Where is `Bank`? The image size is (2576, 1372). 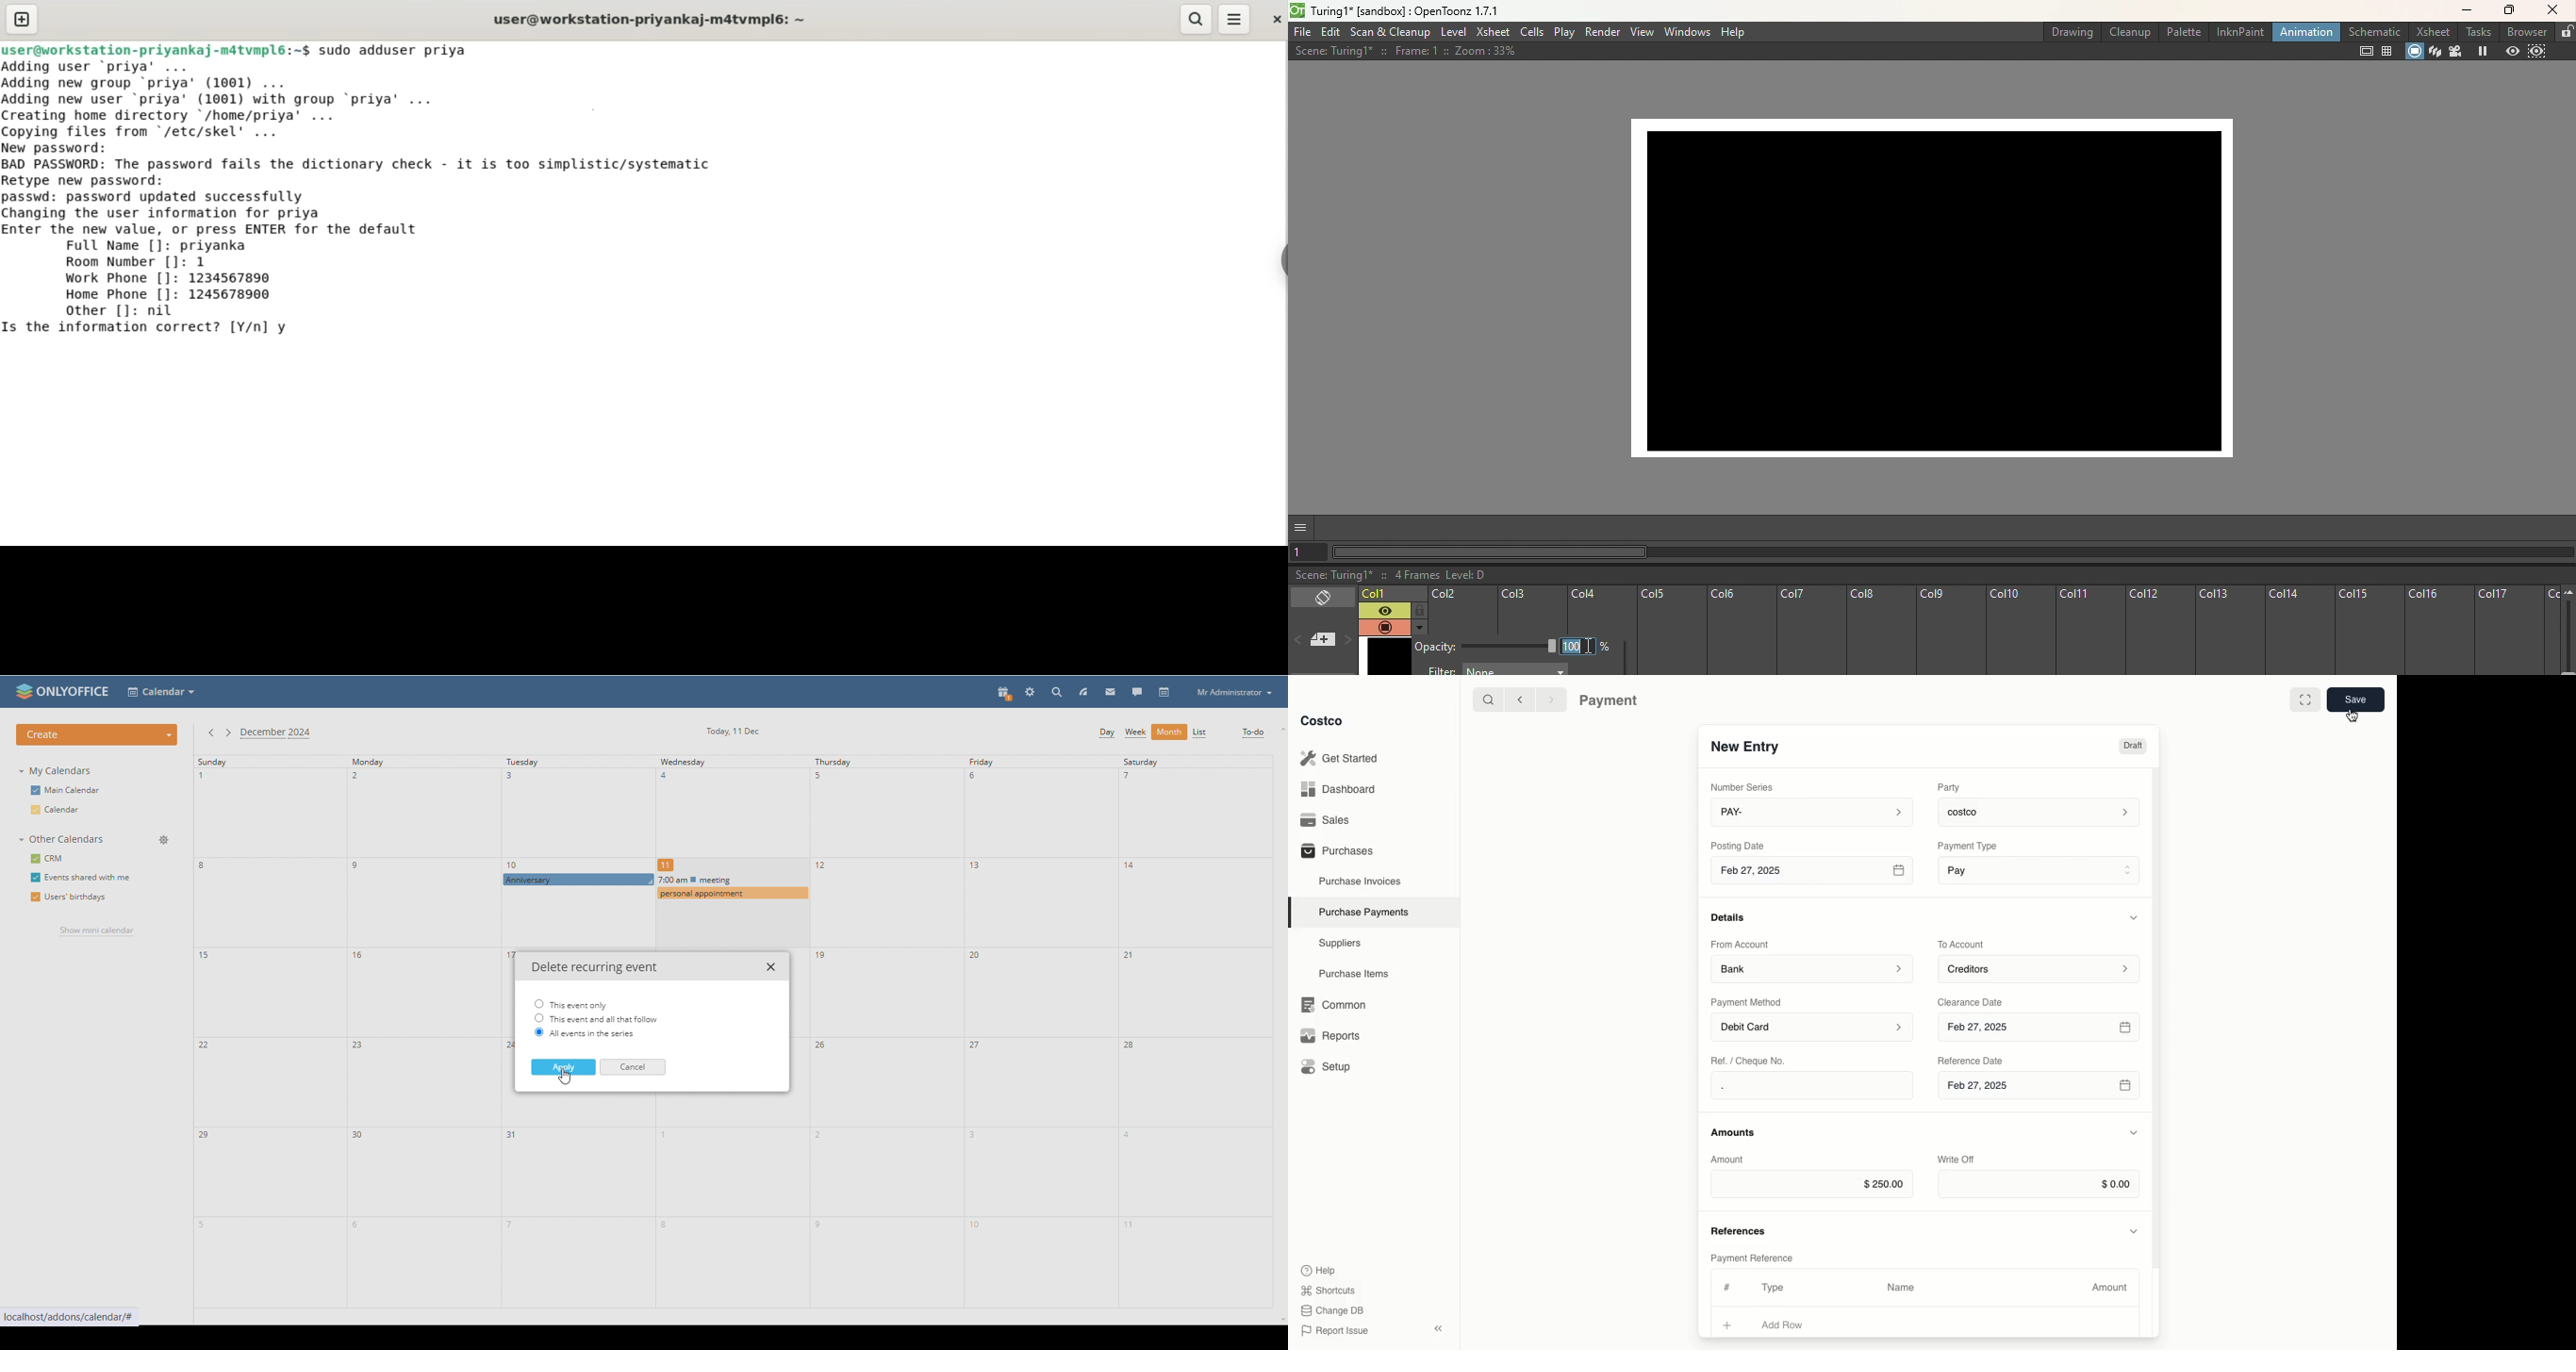 Bank is located at coordinates (1813, 968).